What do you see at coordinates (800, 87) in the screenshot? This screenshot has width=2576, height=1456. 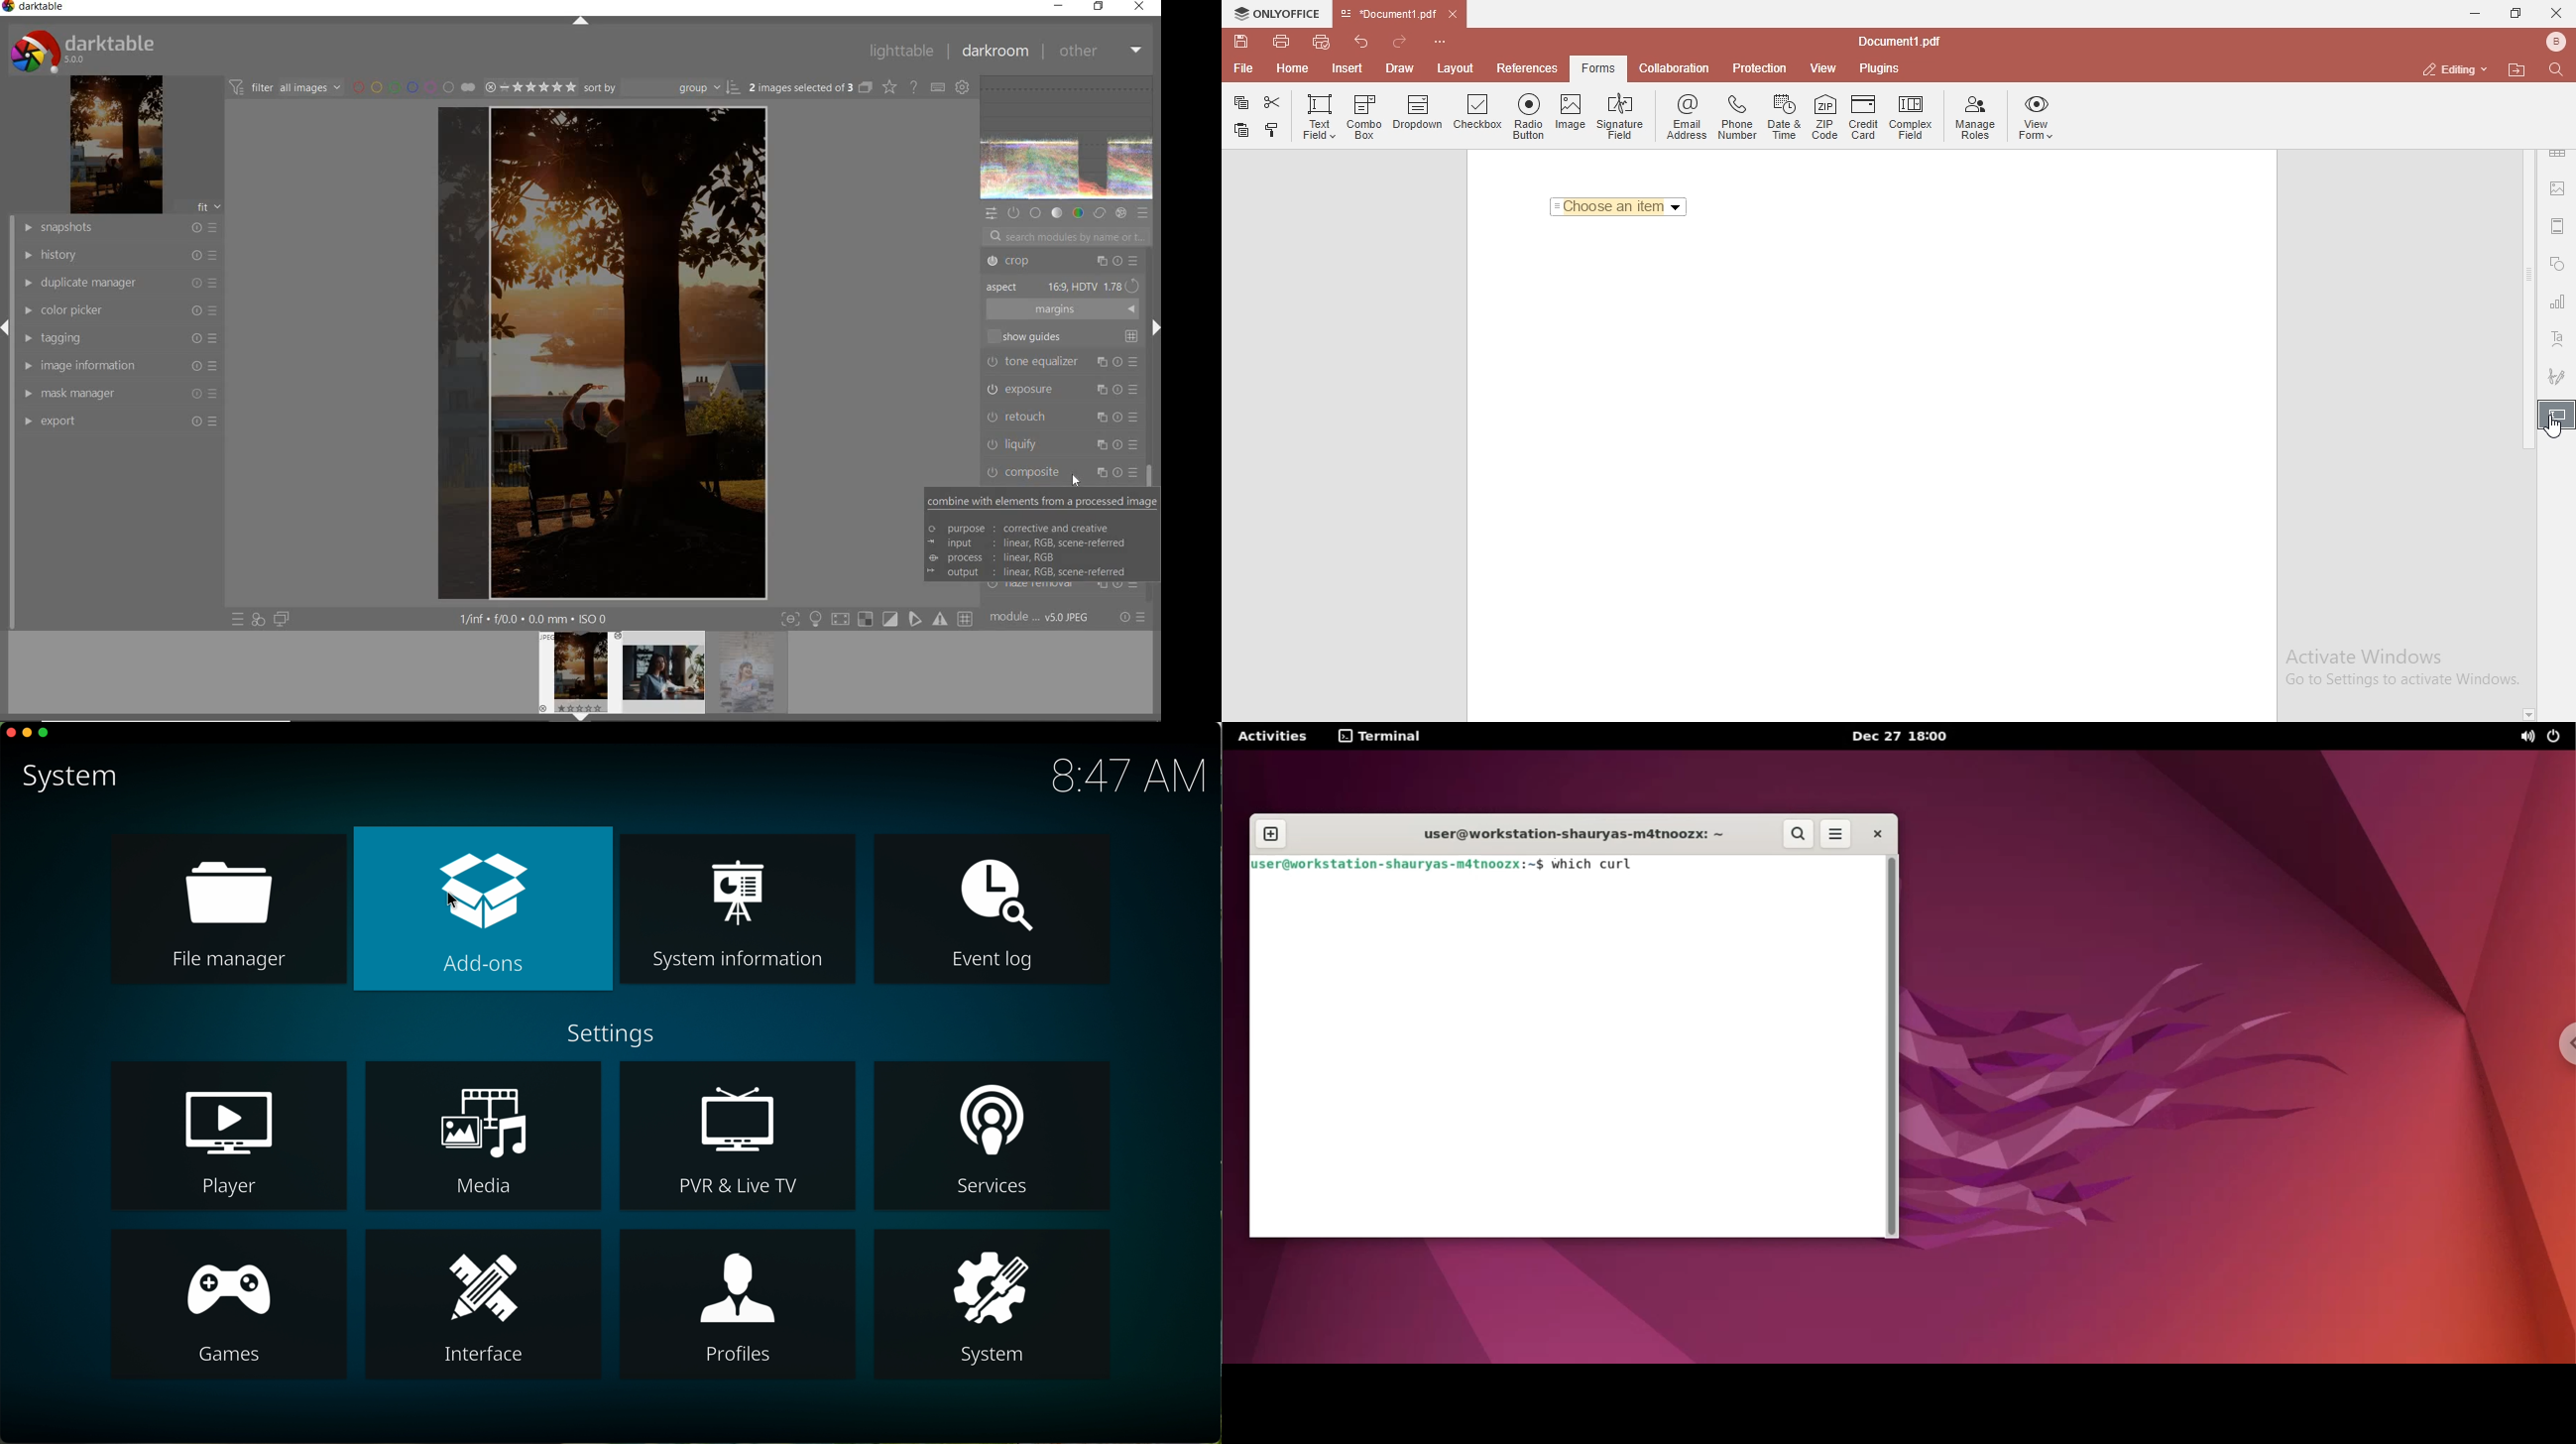 I see `selected images` at bounding box center [800, 87].